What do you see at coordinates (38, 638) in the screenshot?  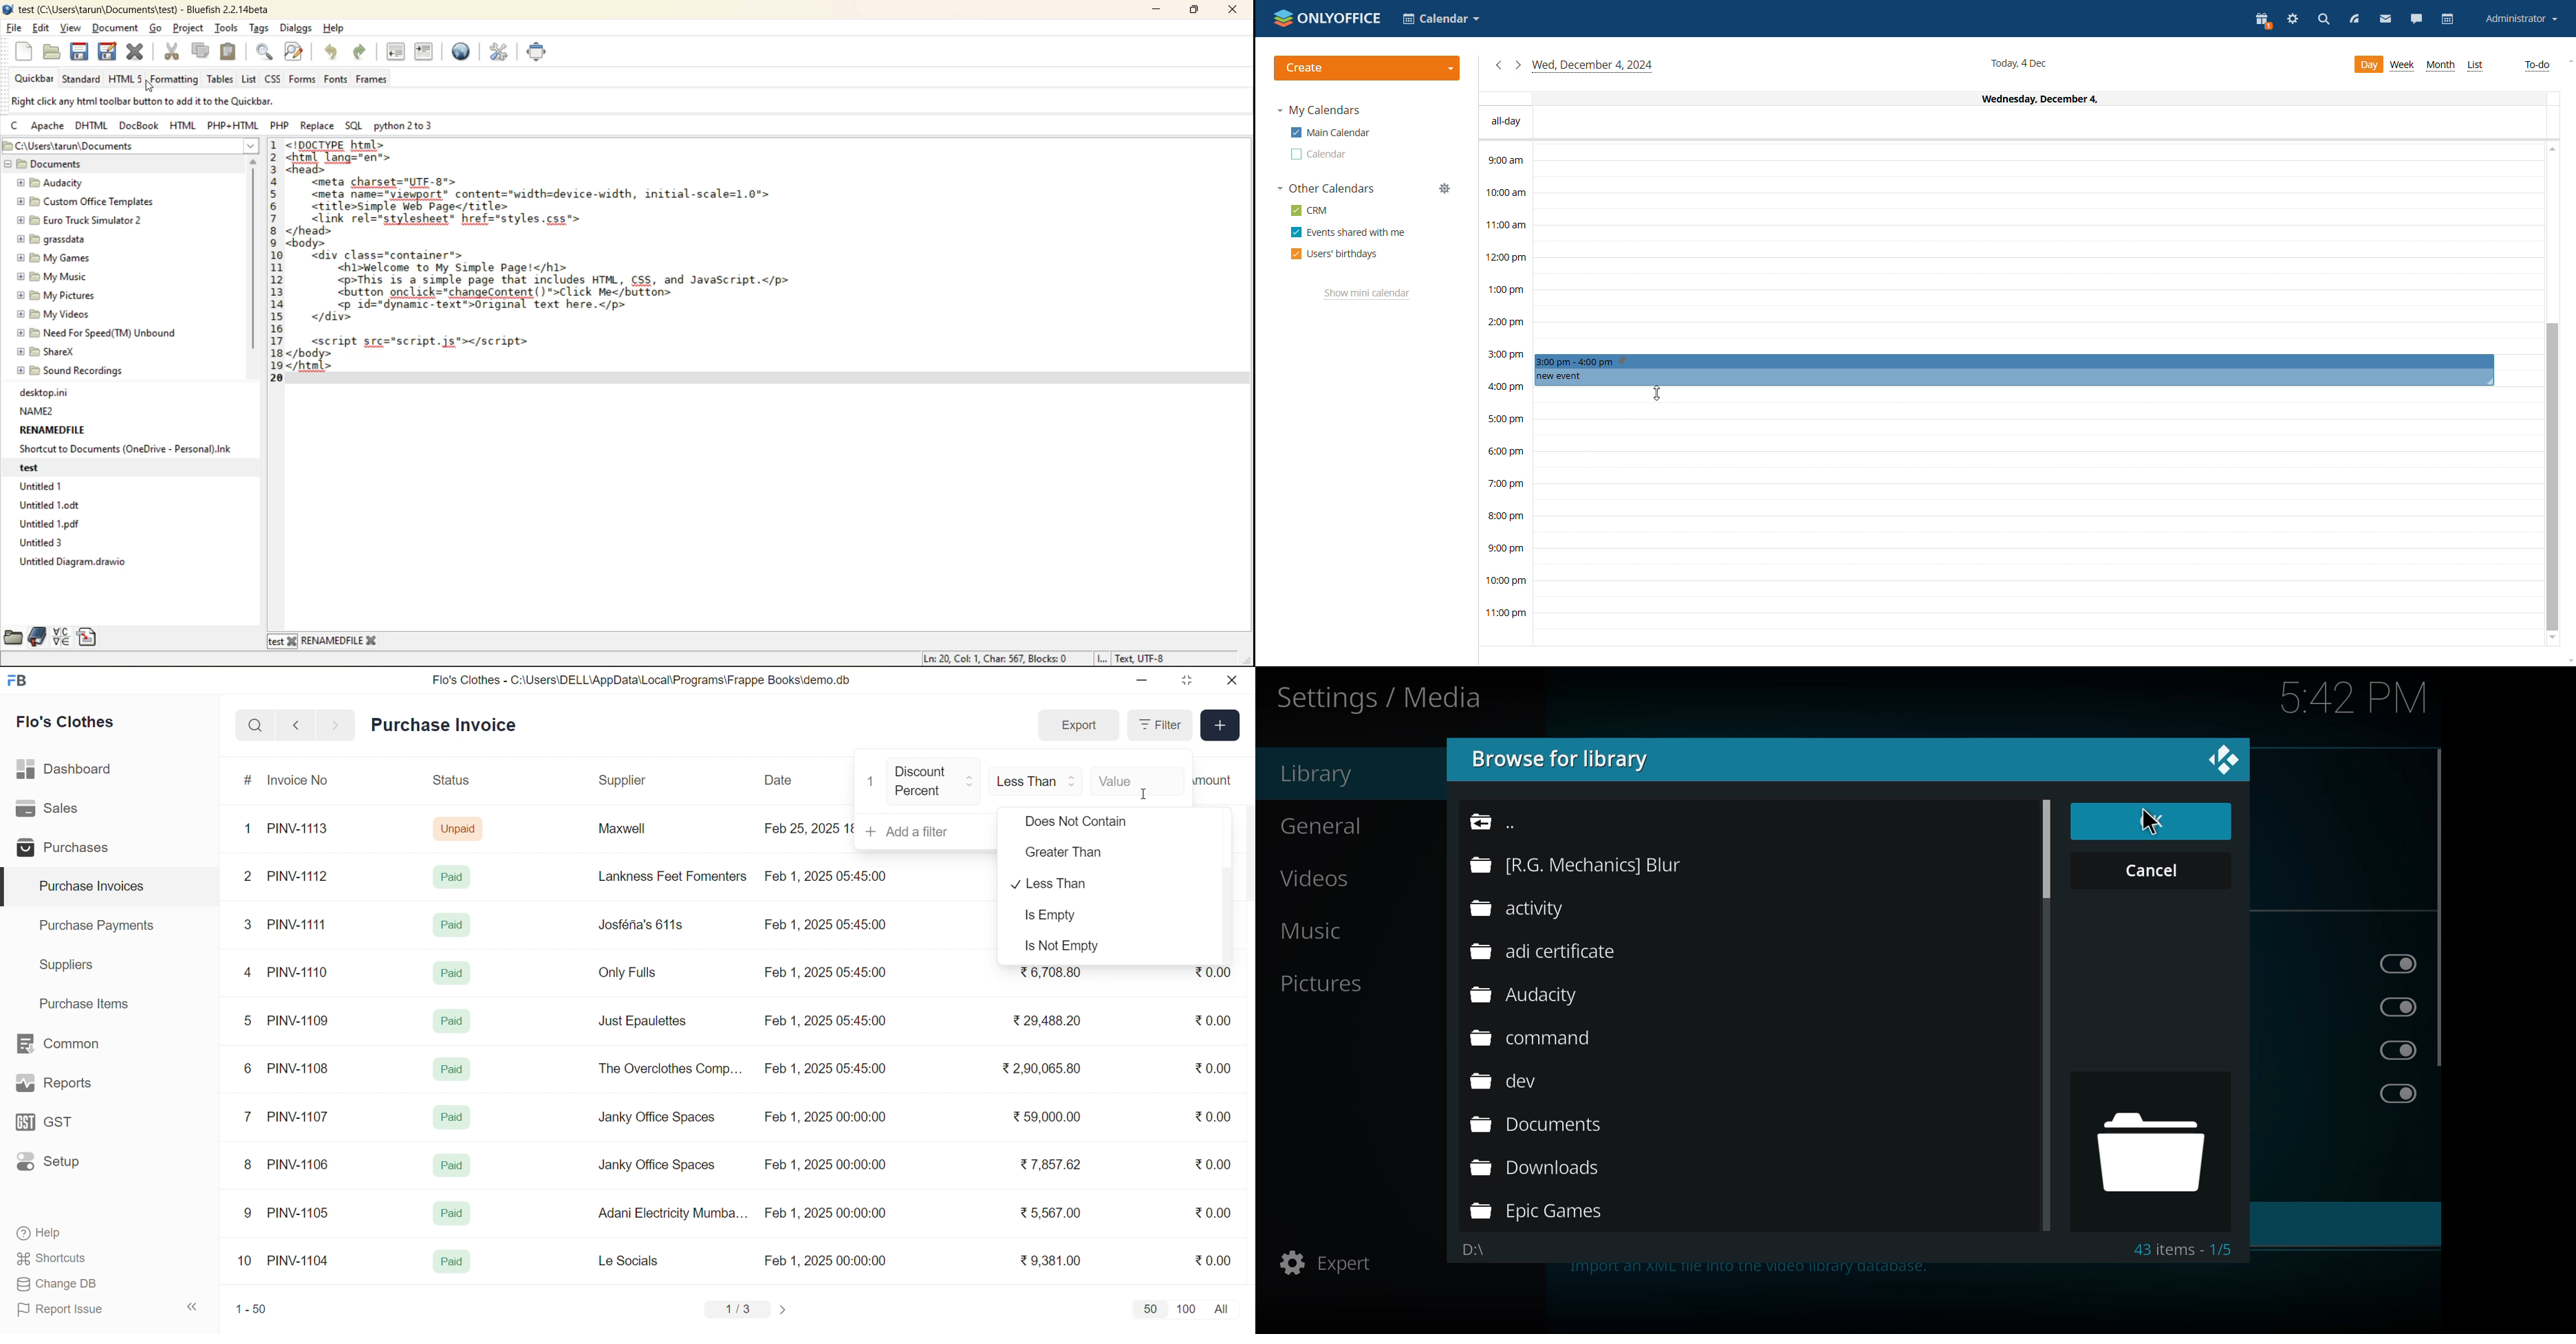 I see `bookmarks` at bounding box center [38, 638].